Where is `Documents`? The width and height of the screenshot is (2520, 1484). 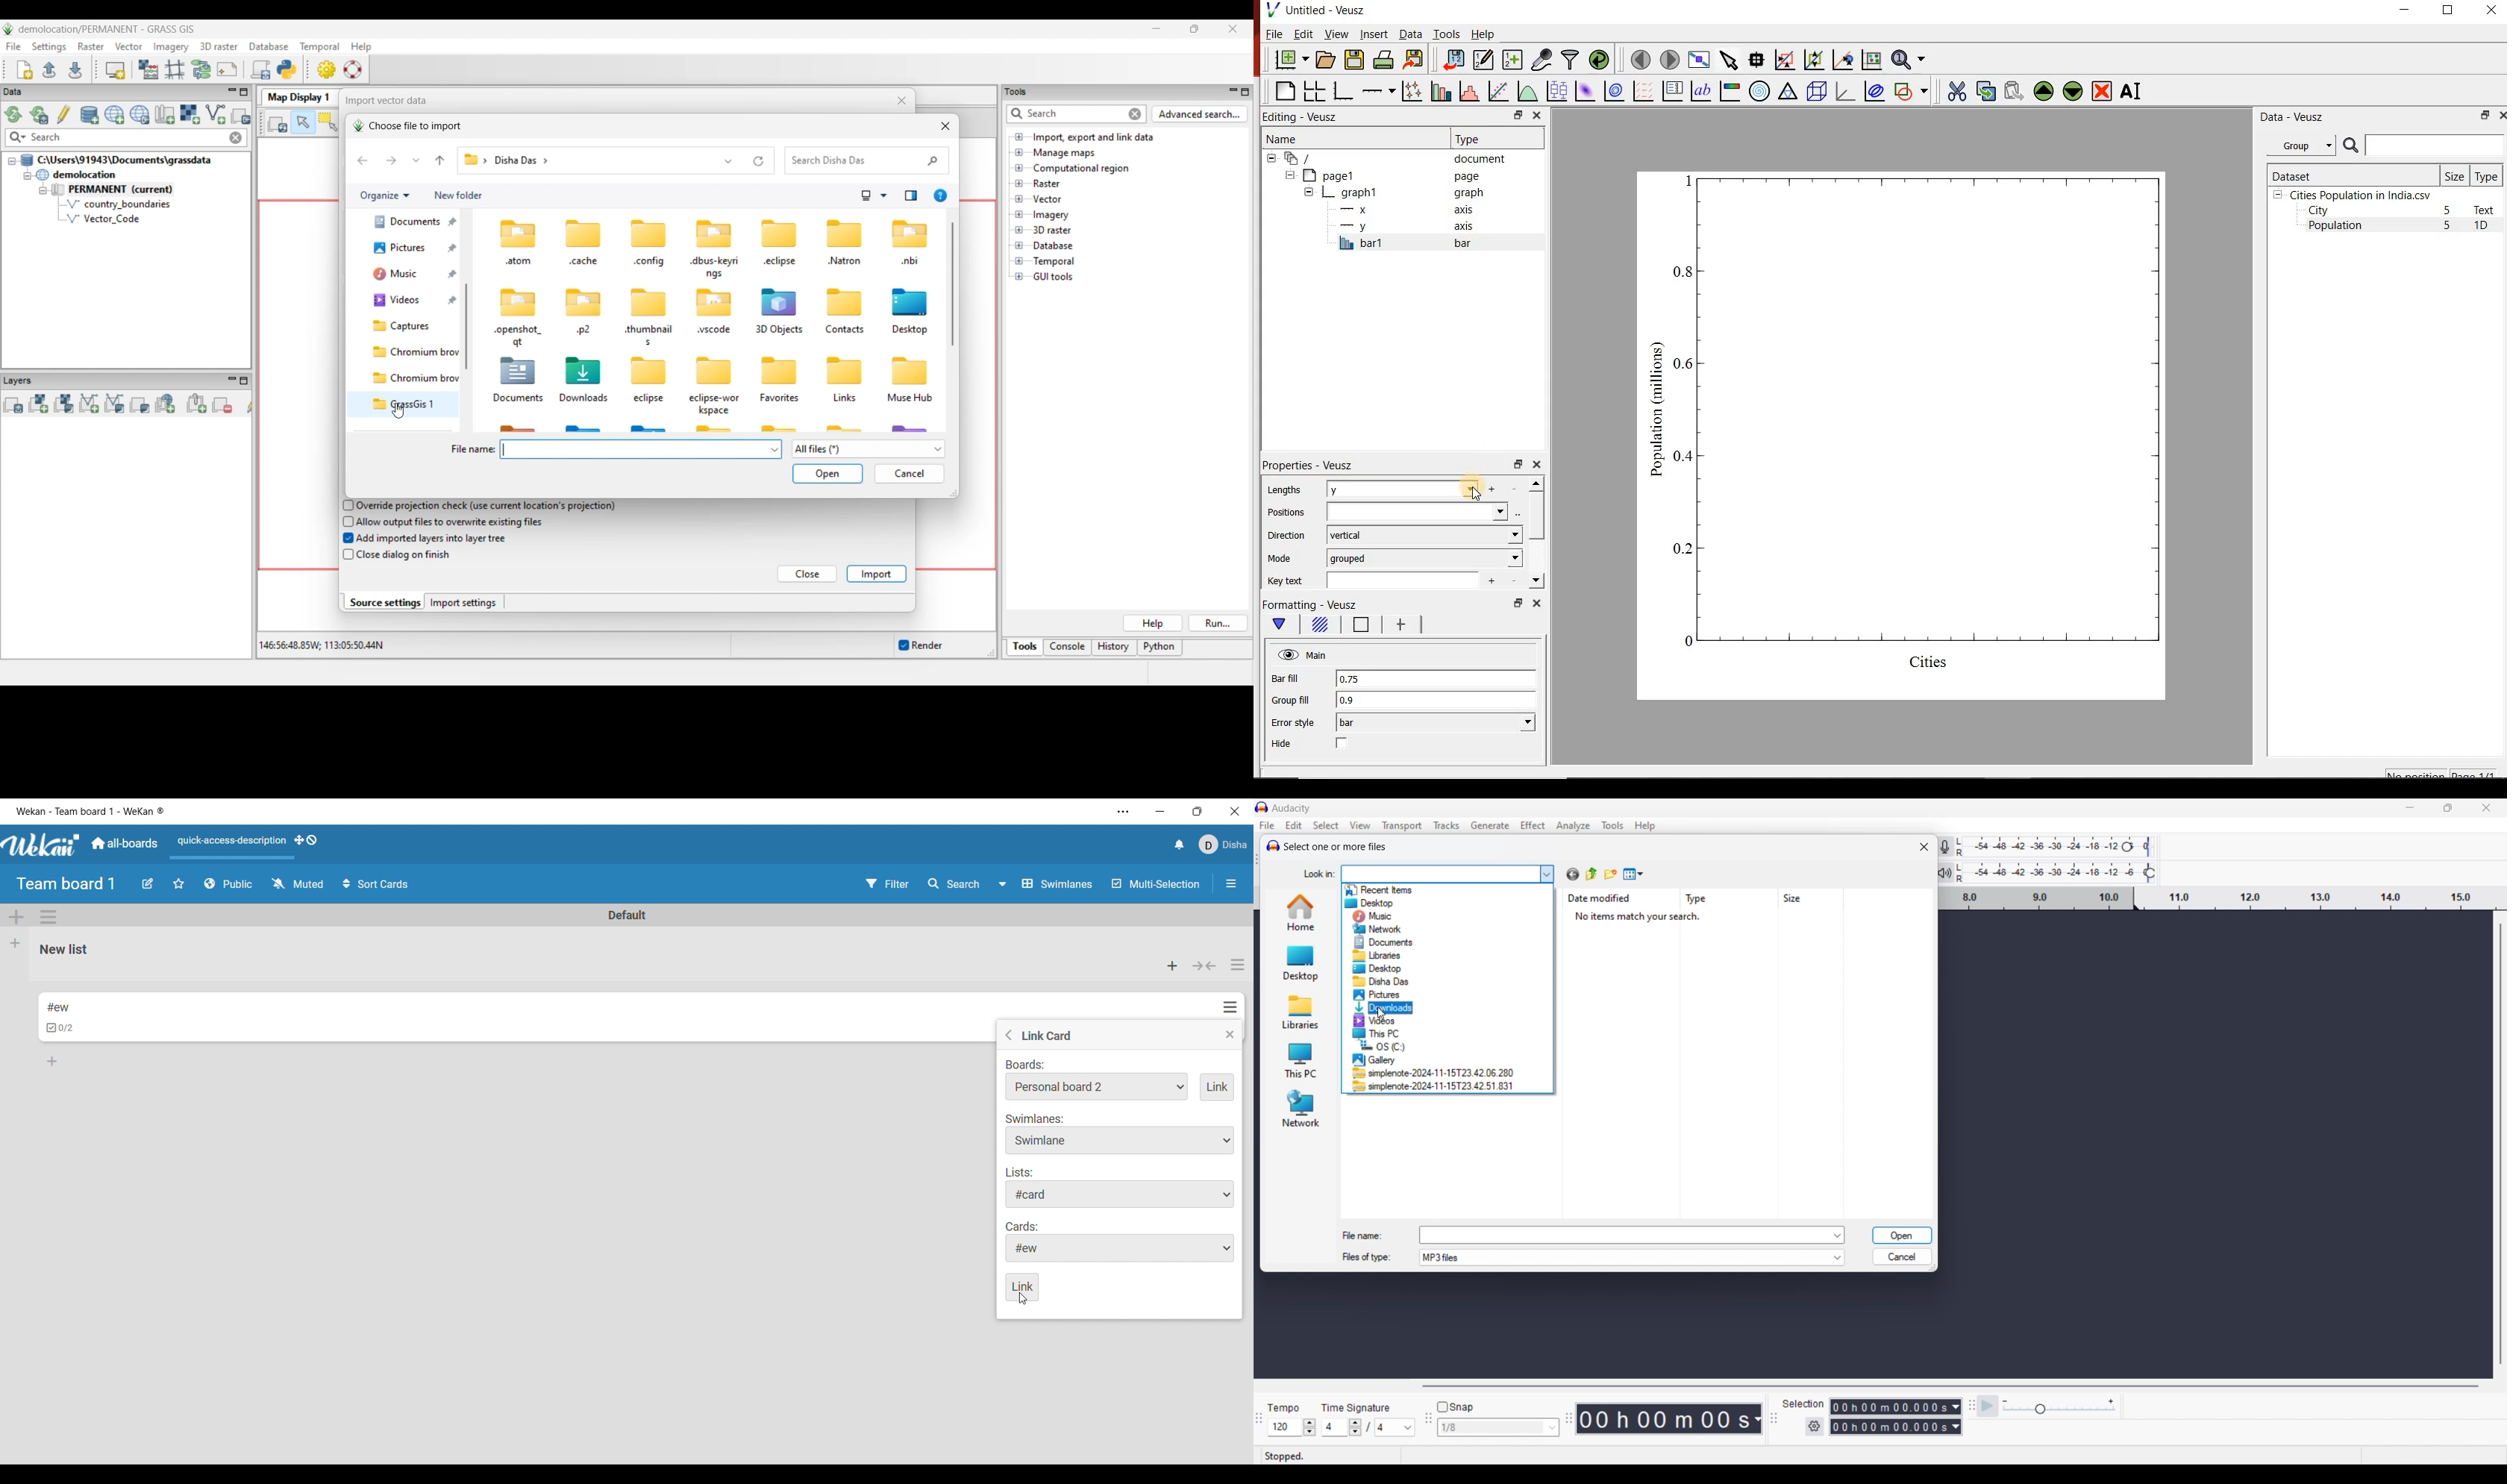
Documents is located at coordinates (1389, 941).